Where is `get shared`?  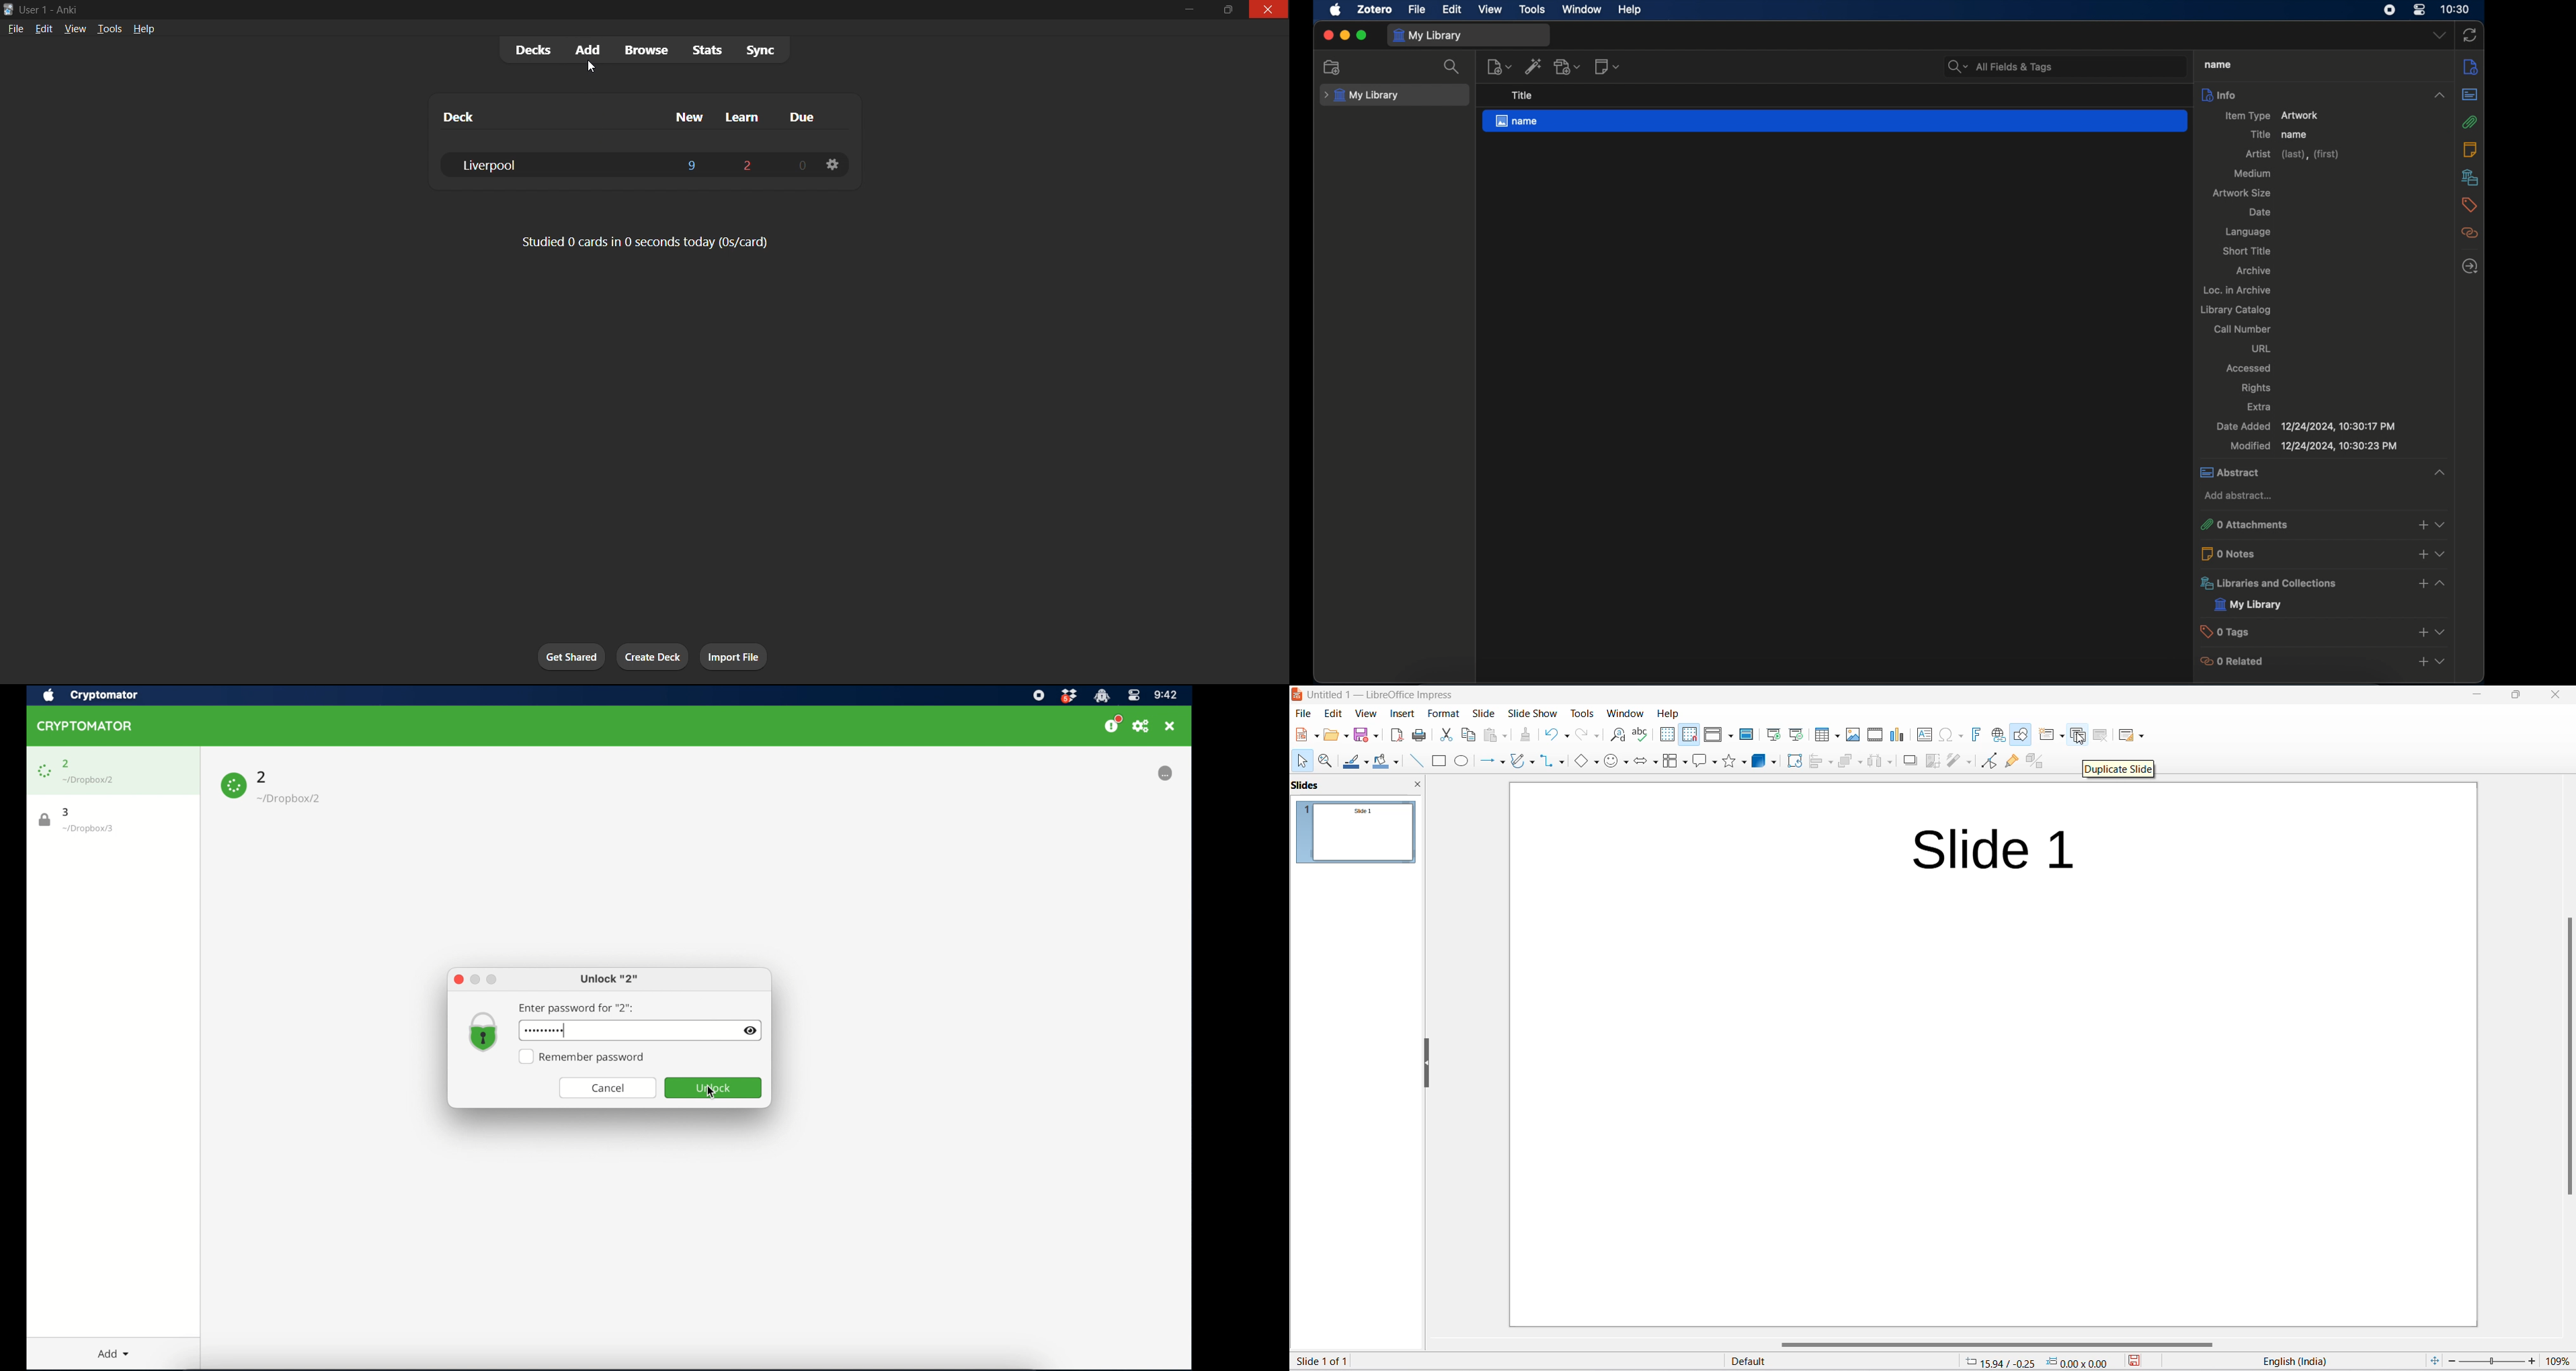
get shared is located at coordinates (567, 656).